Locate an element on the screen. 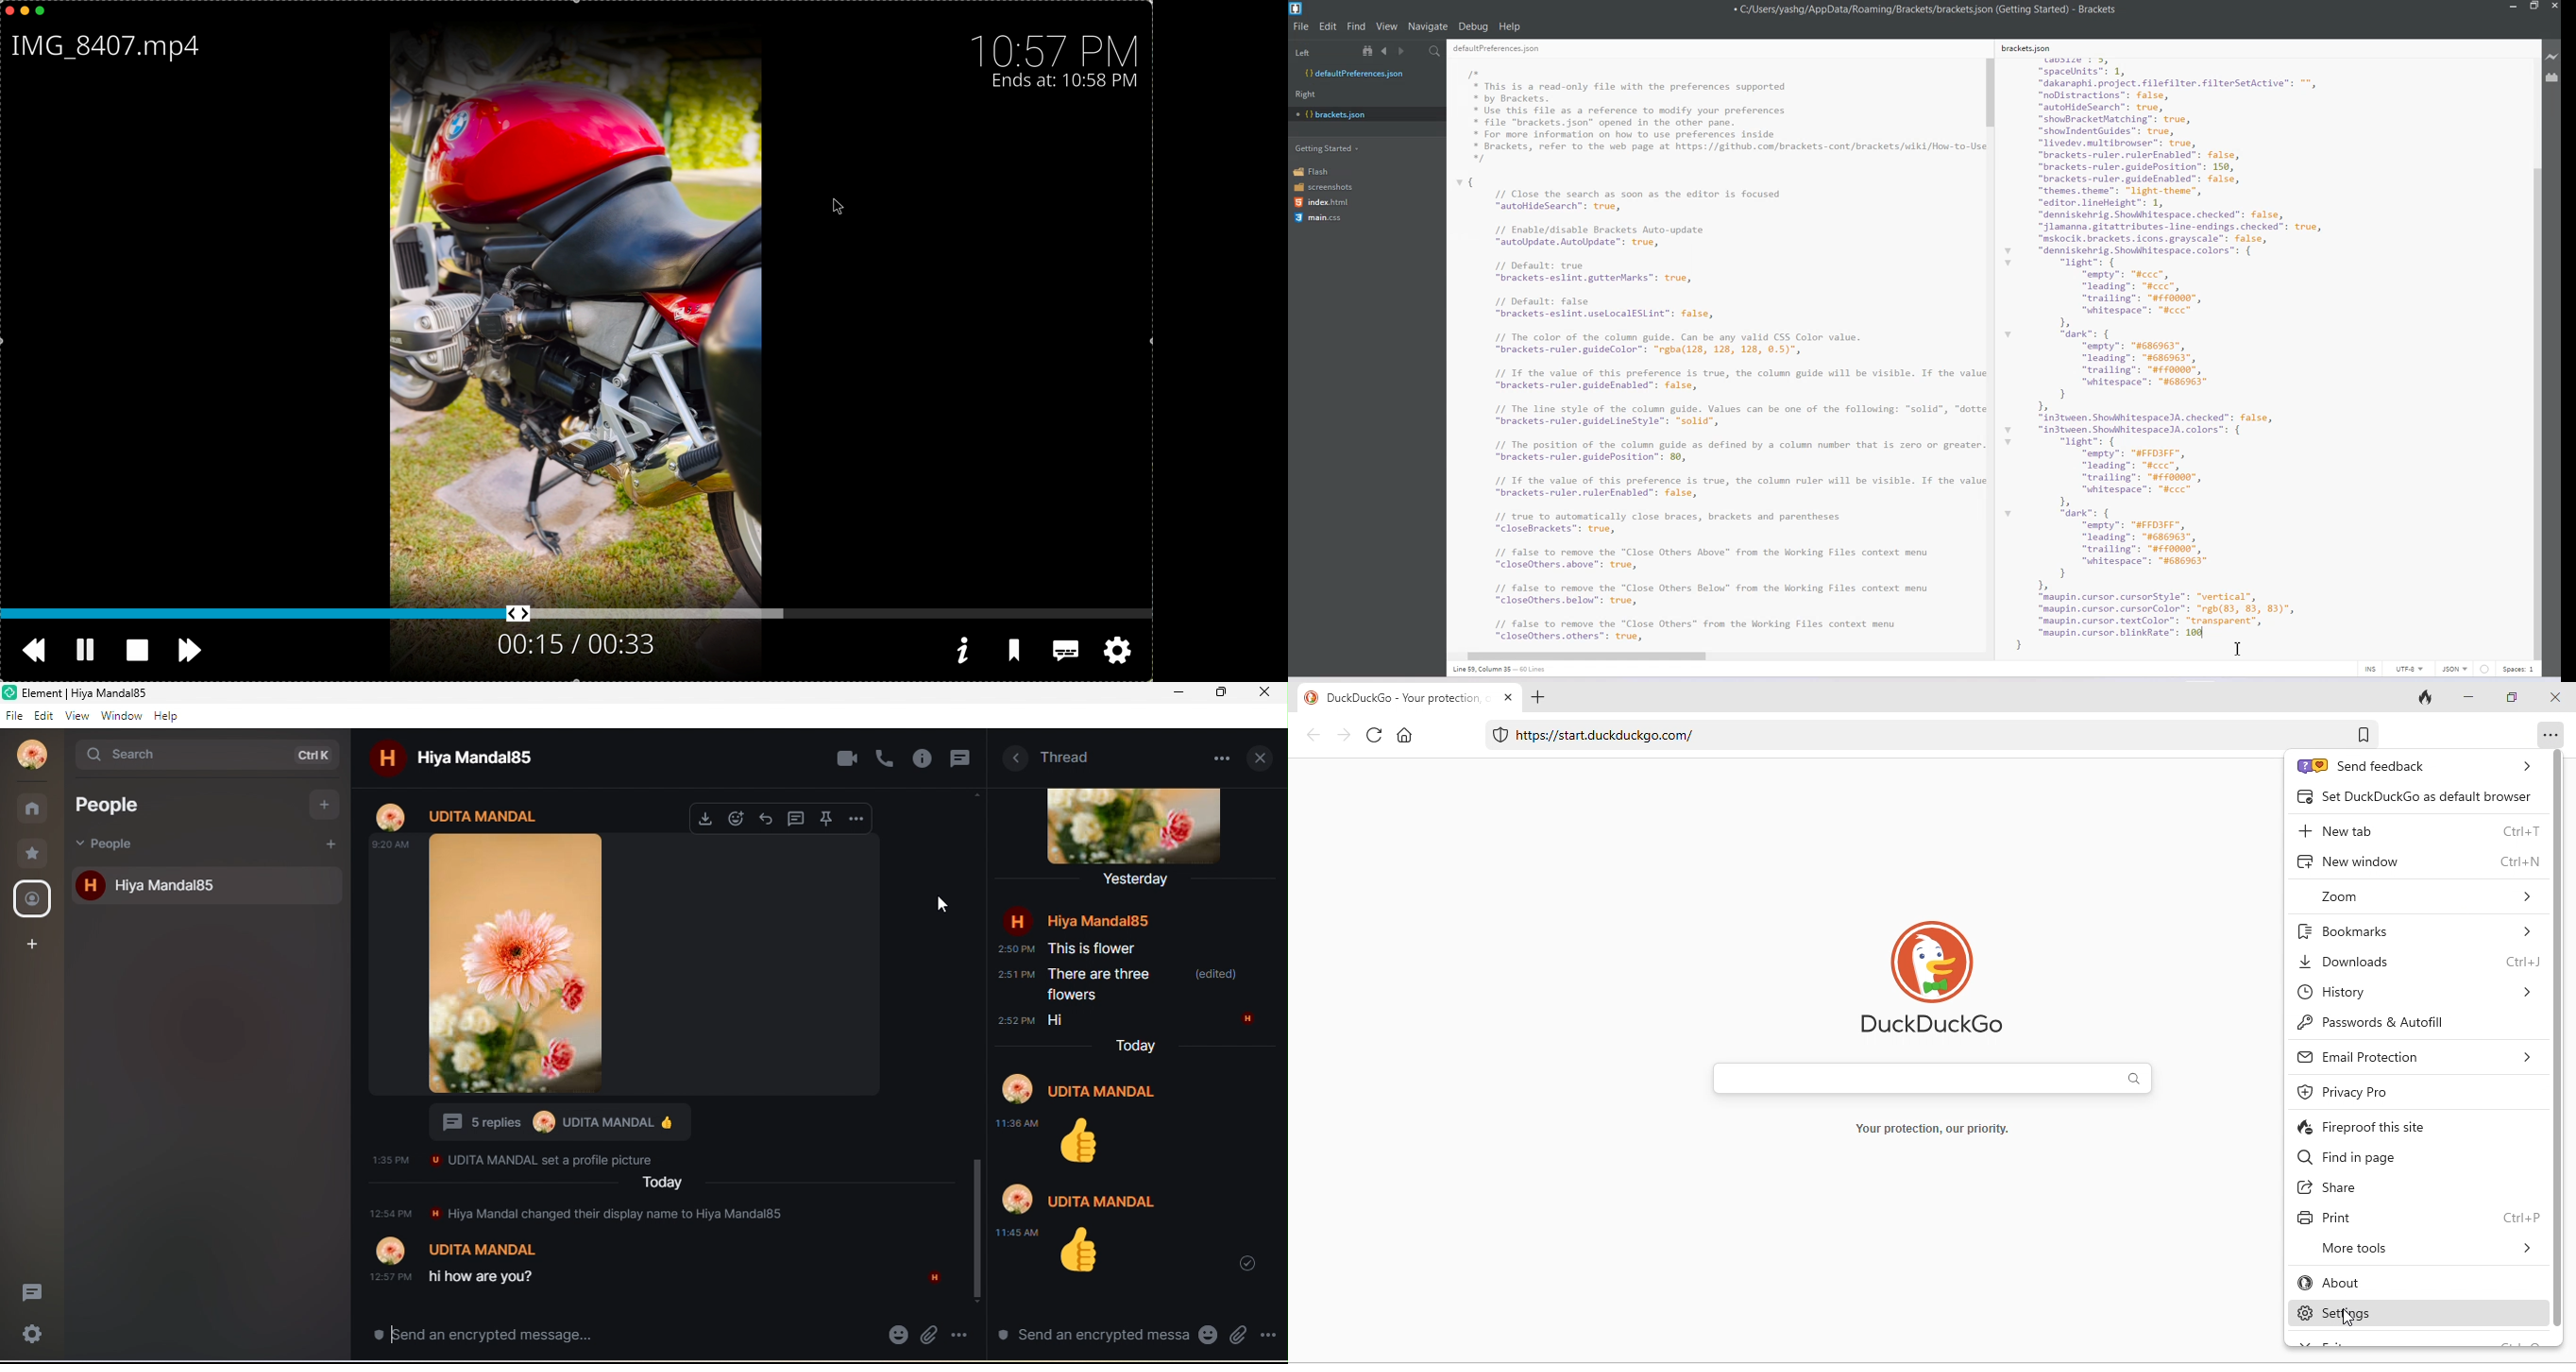 This screenshot has width=2576, height=1372. Today is located at coordinates (1133, 1044).